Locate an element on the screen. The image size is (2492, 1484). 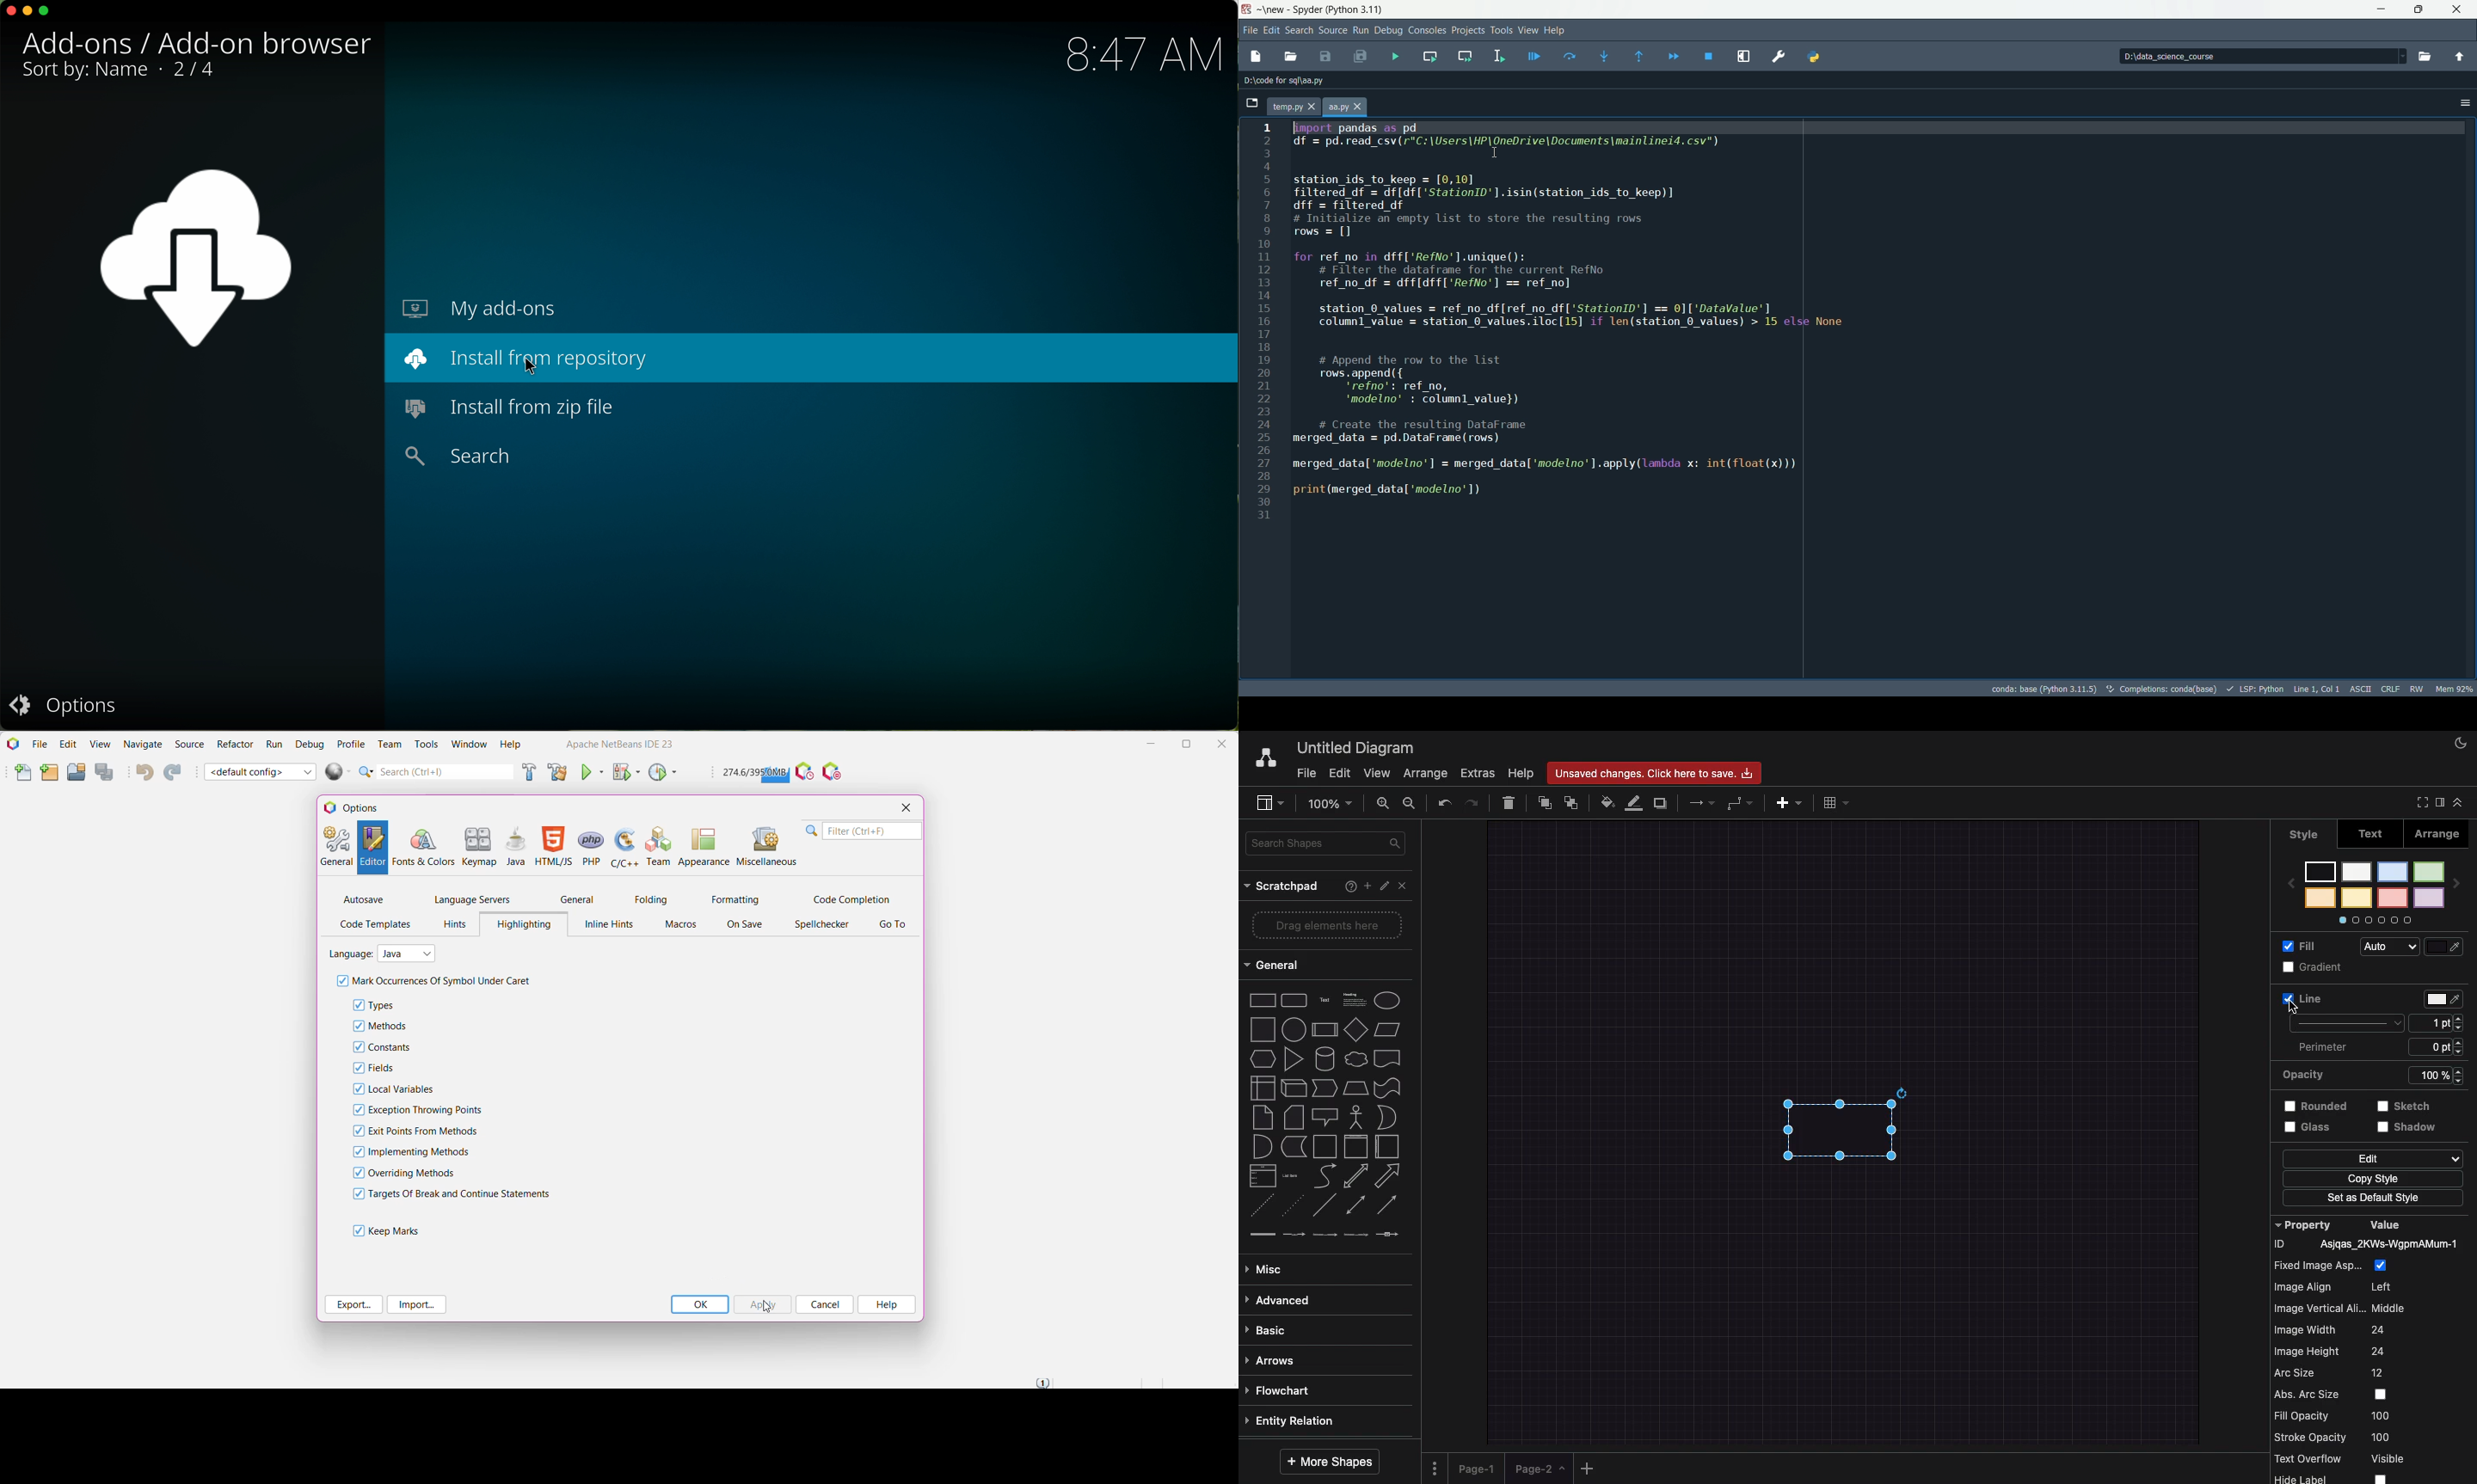
square is located at coordinates (1261, 1027).